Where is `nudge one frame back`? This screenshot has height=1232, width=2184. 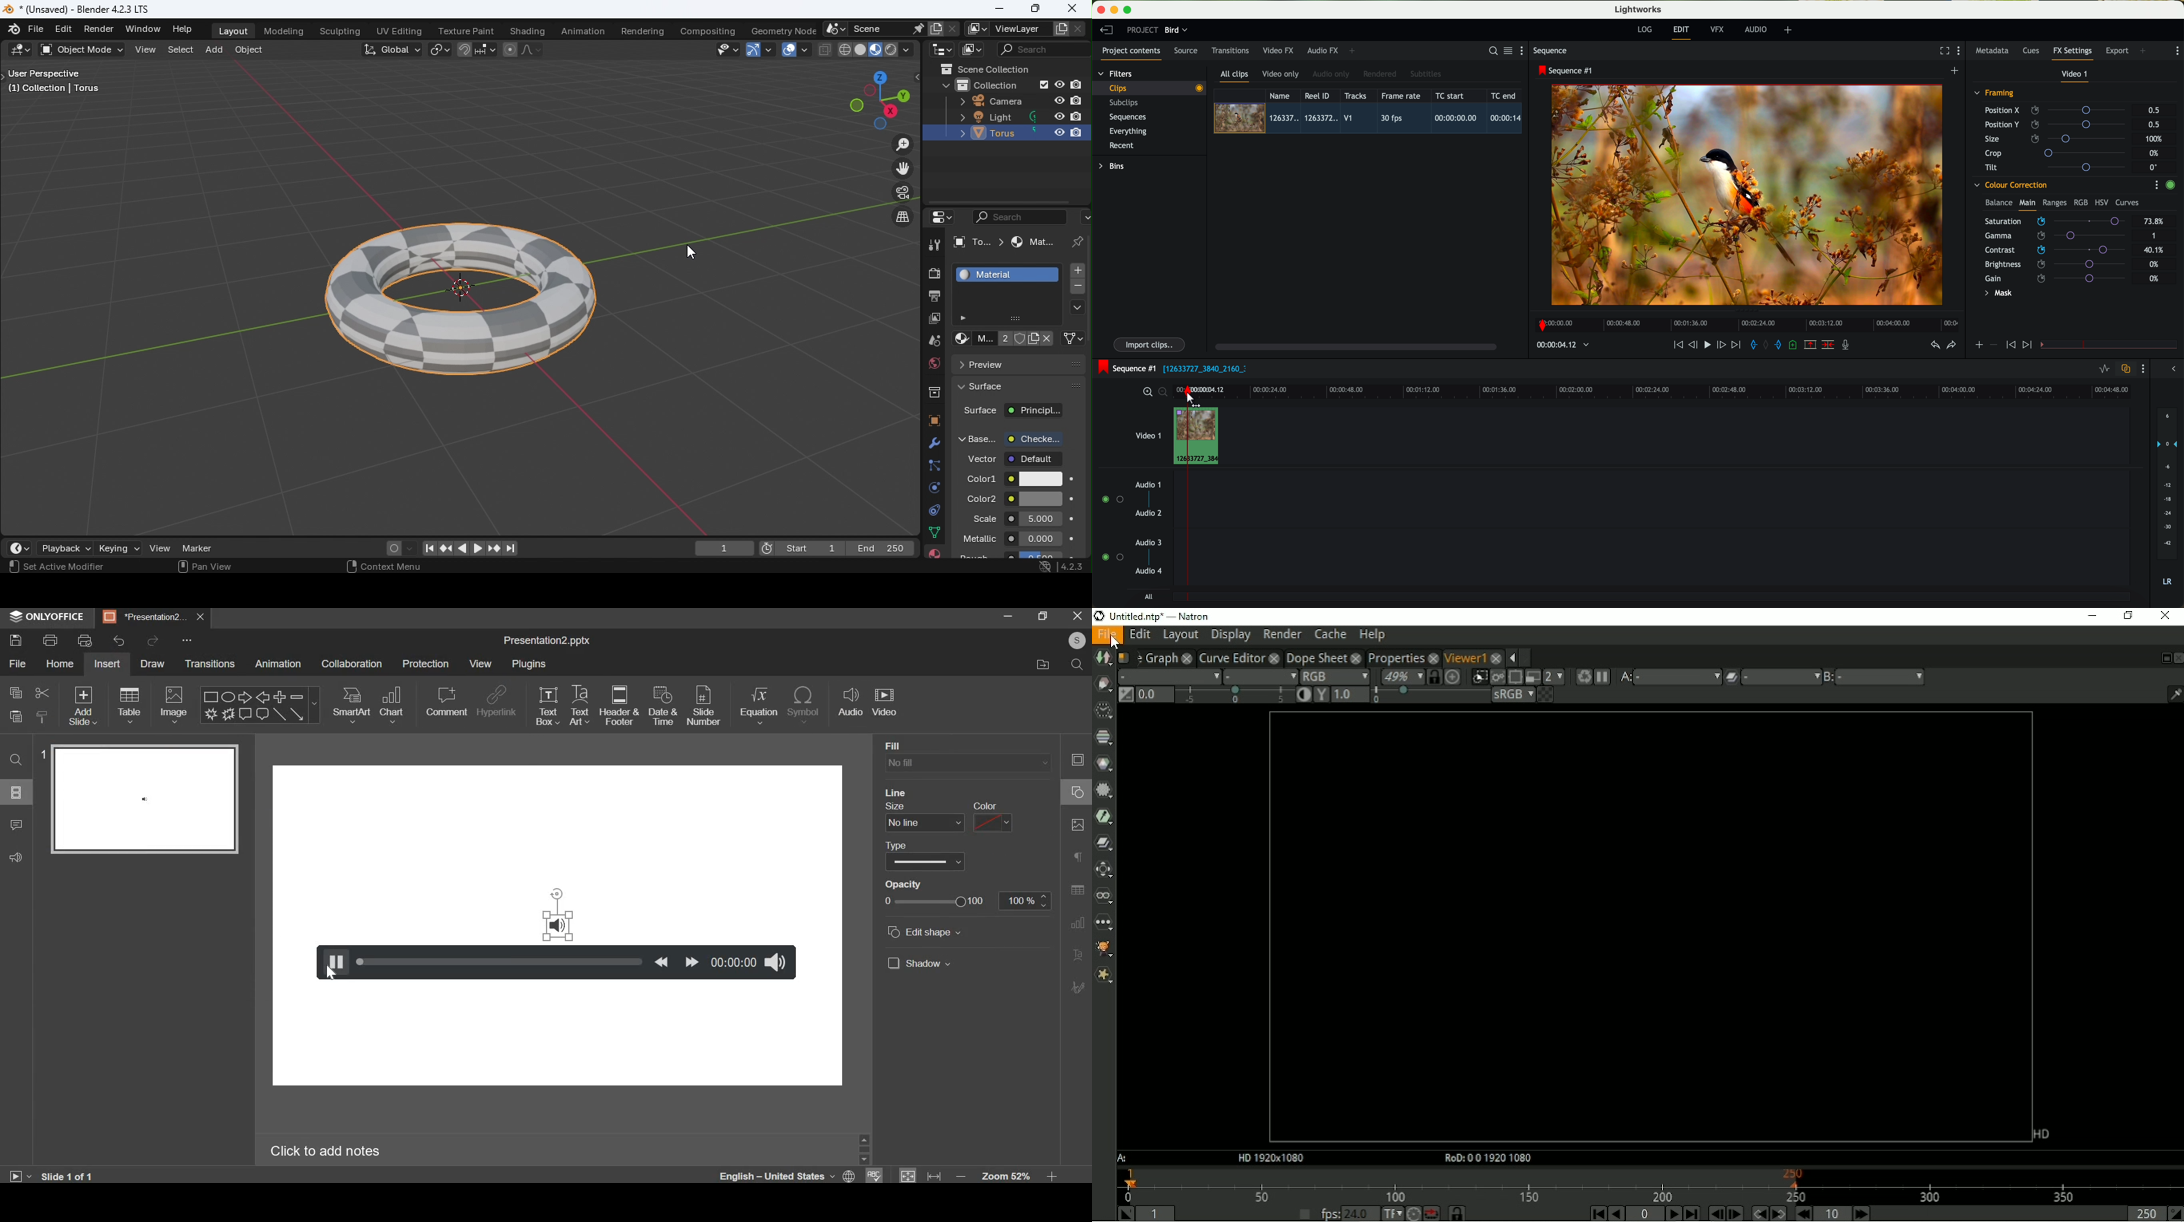
nudge one frame back is located at coordinates (1694, 346).